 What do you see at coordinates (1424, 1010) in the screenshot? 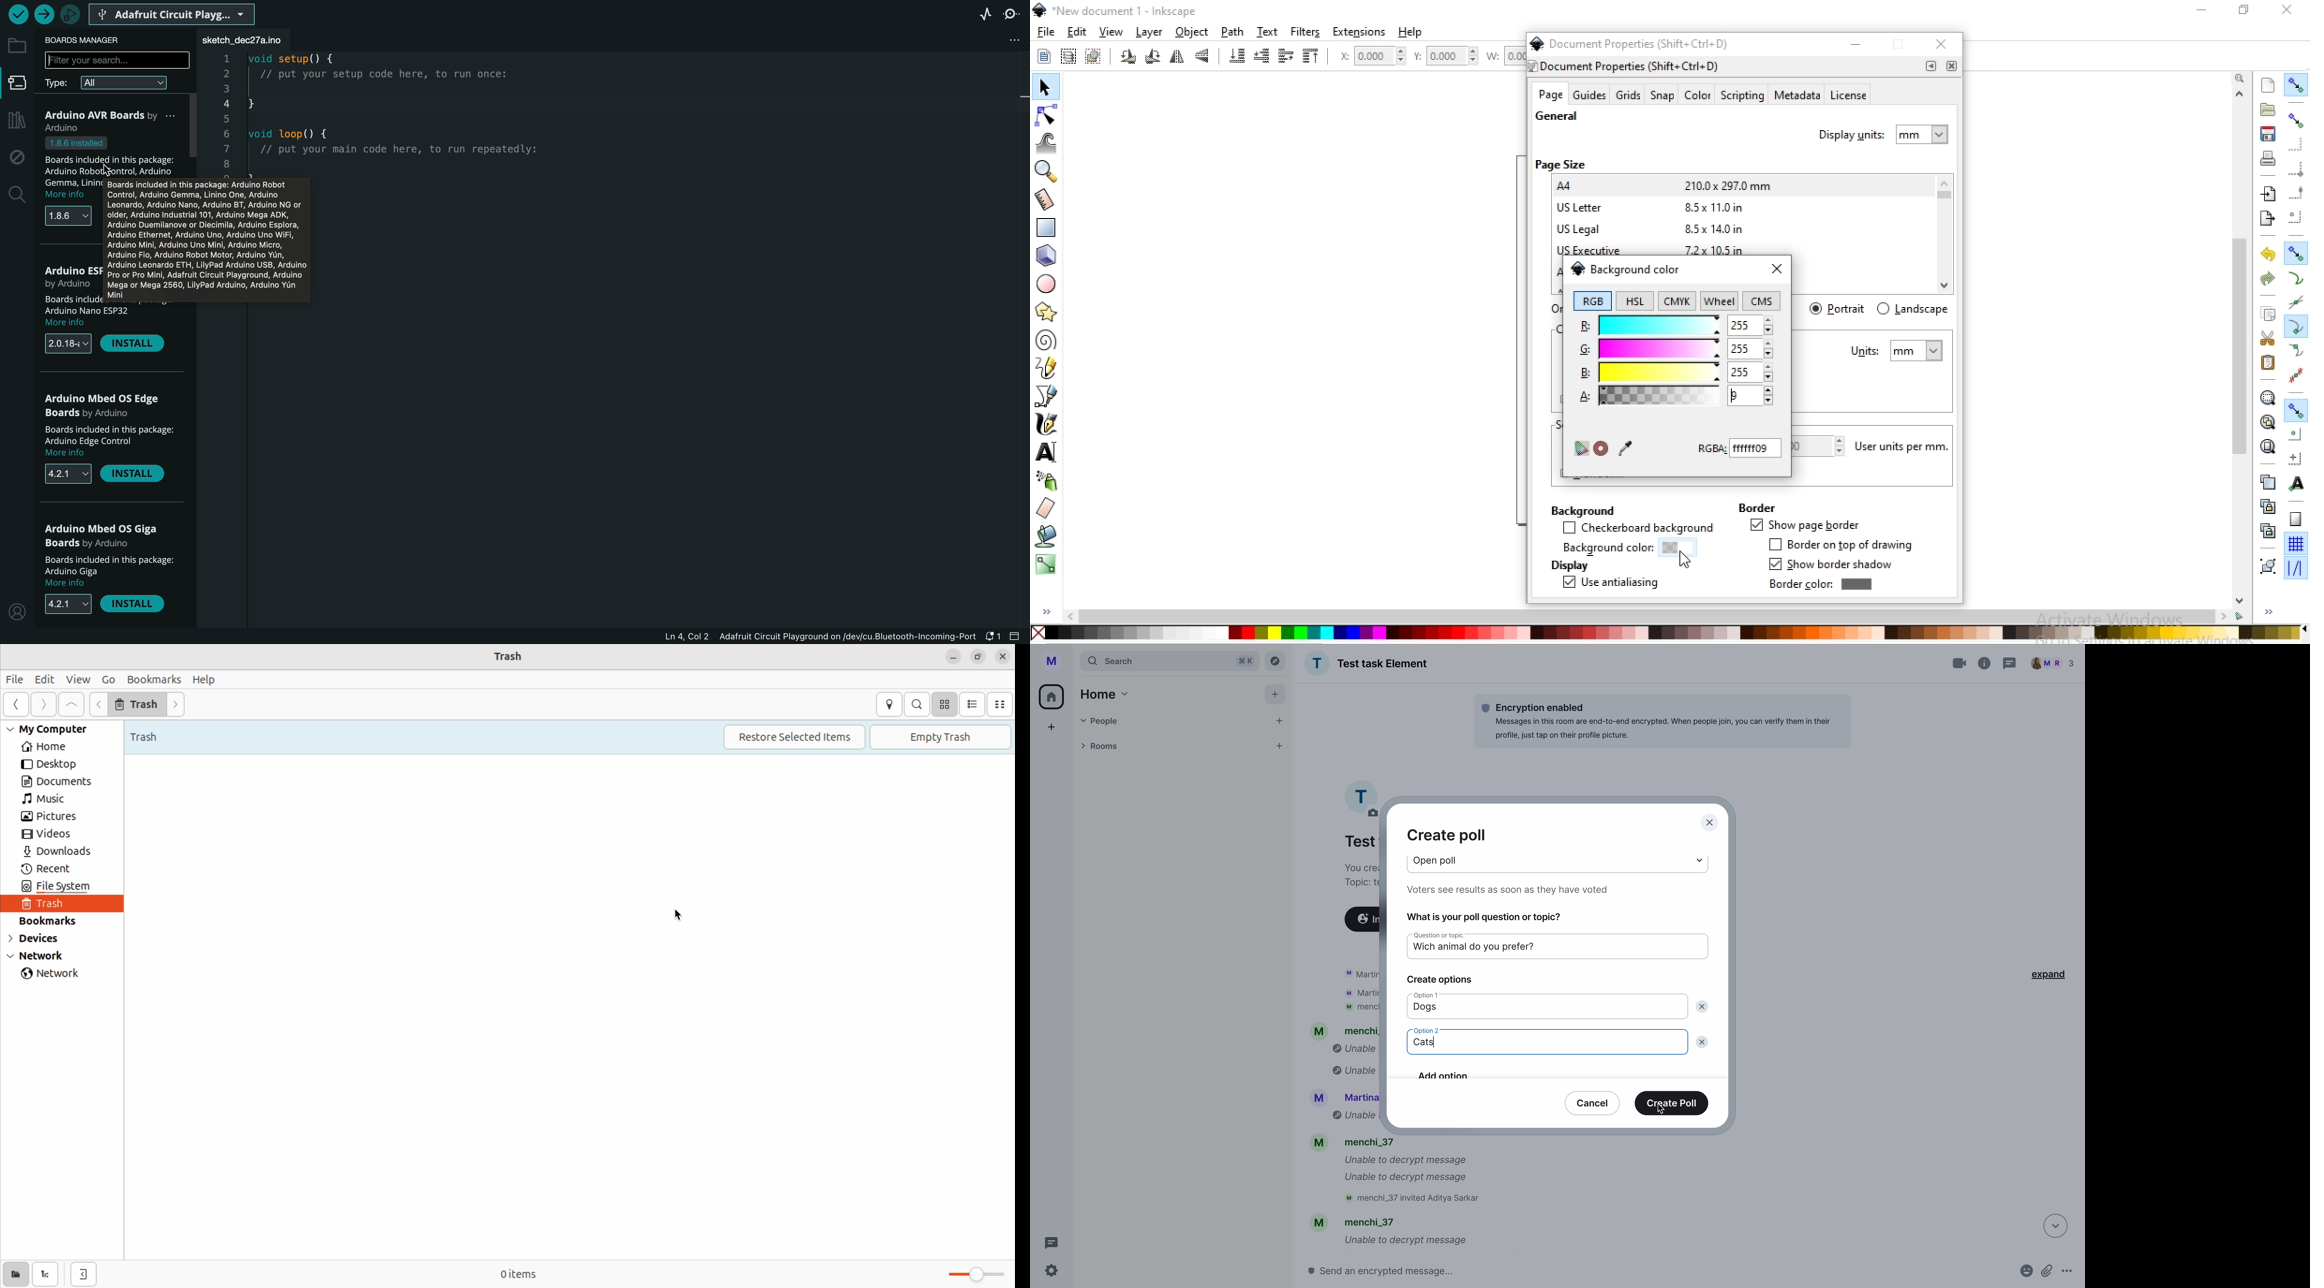
I see `dogs` at bounding box center [1424, 1010].